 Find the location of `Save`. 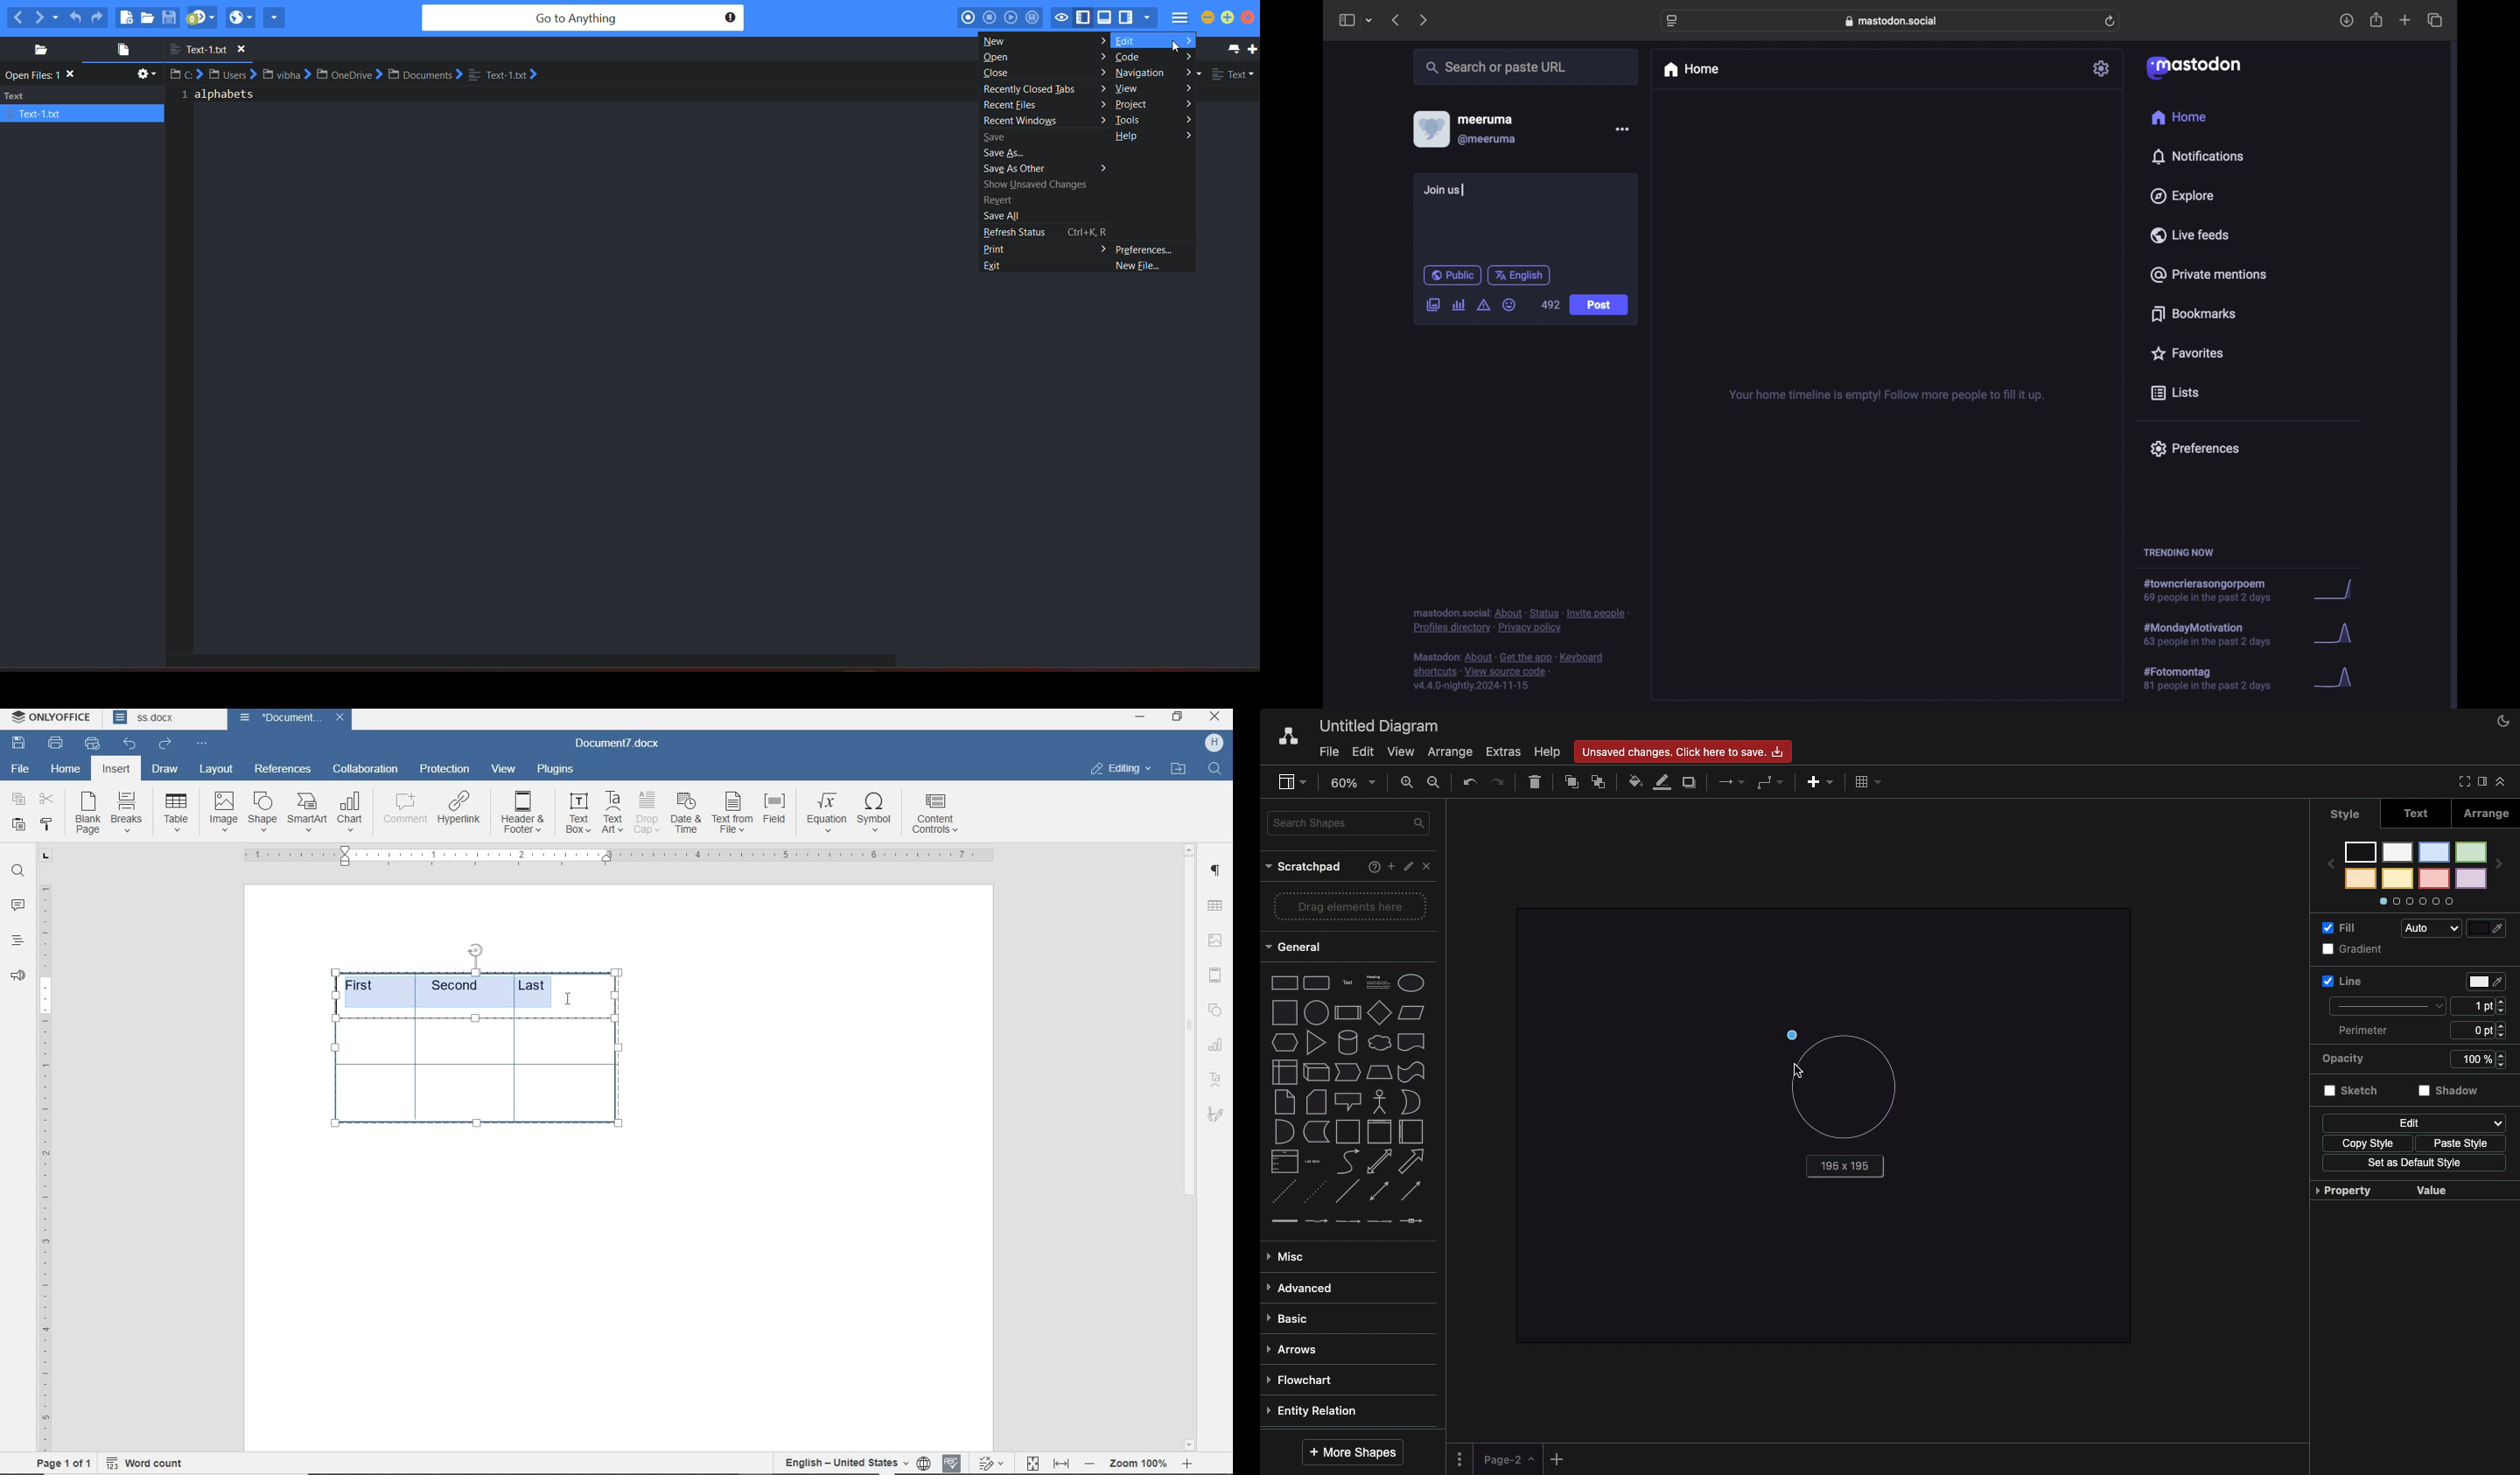

Save is located at coordinates (999, 136).